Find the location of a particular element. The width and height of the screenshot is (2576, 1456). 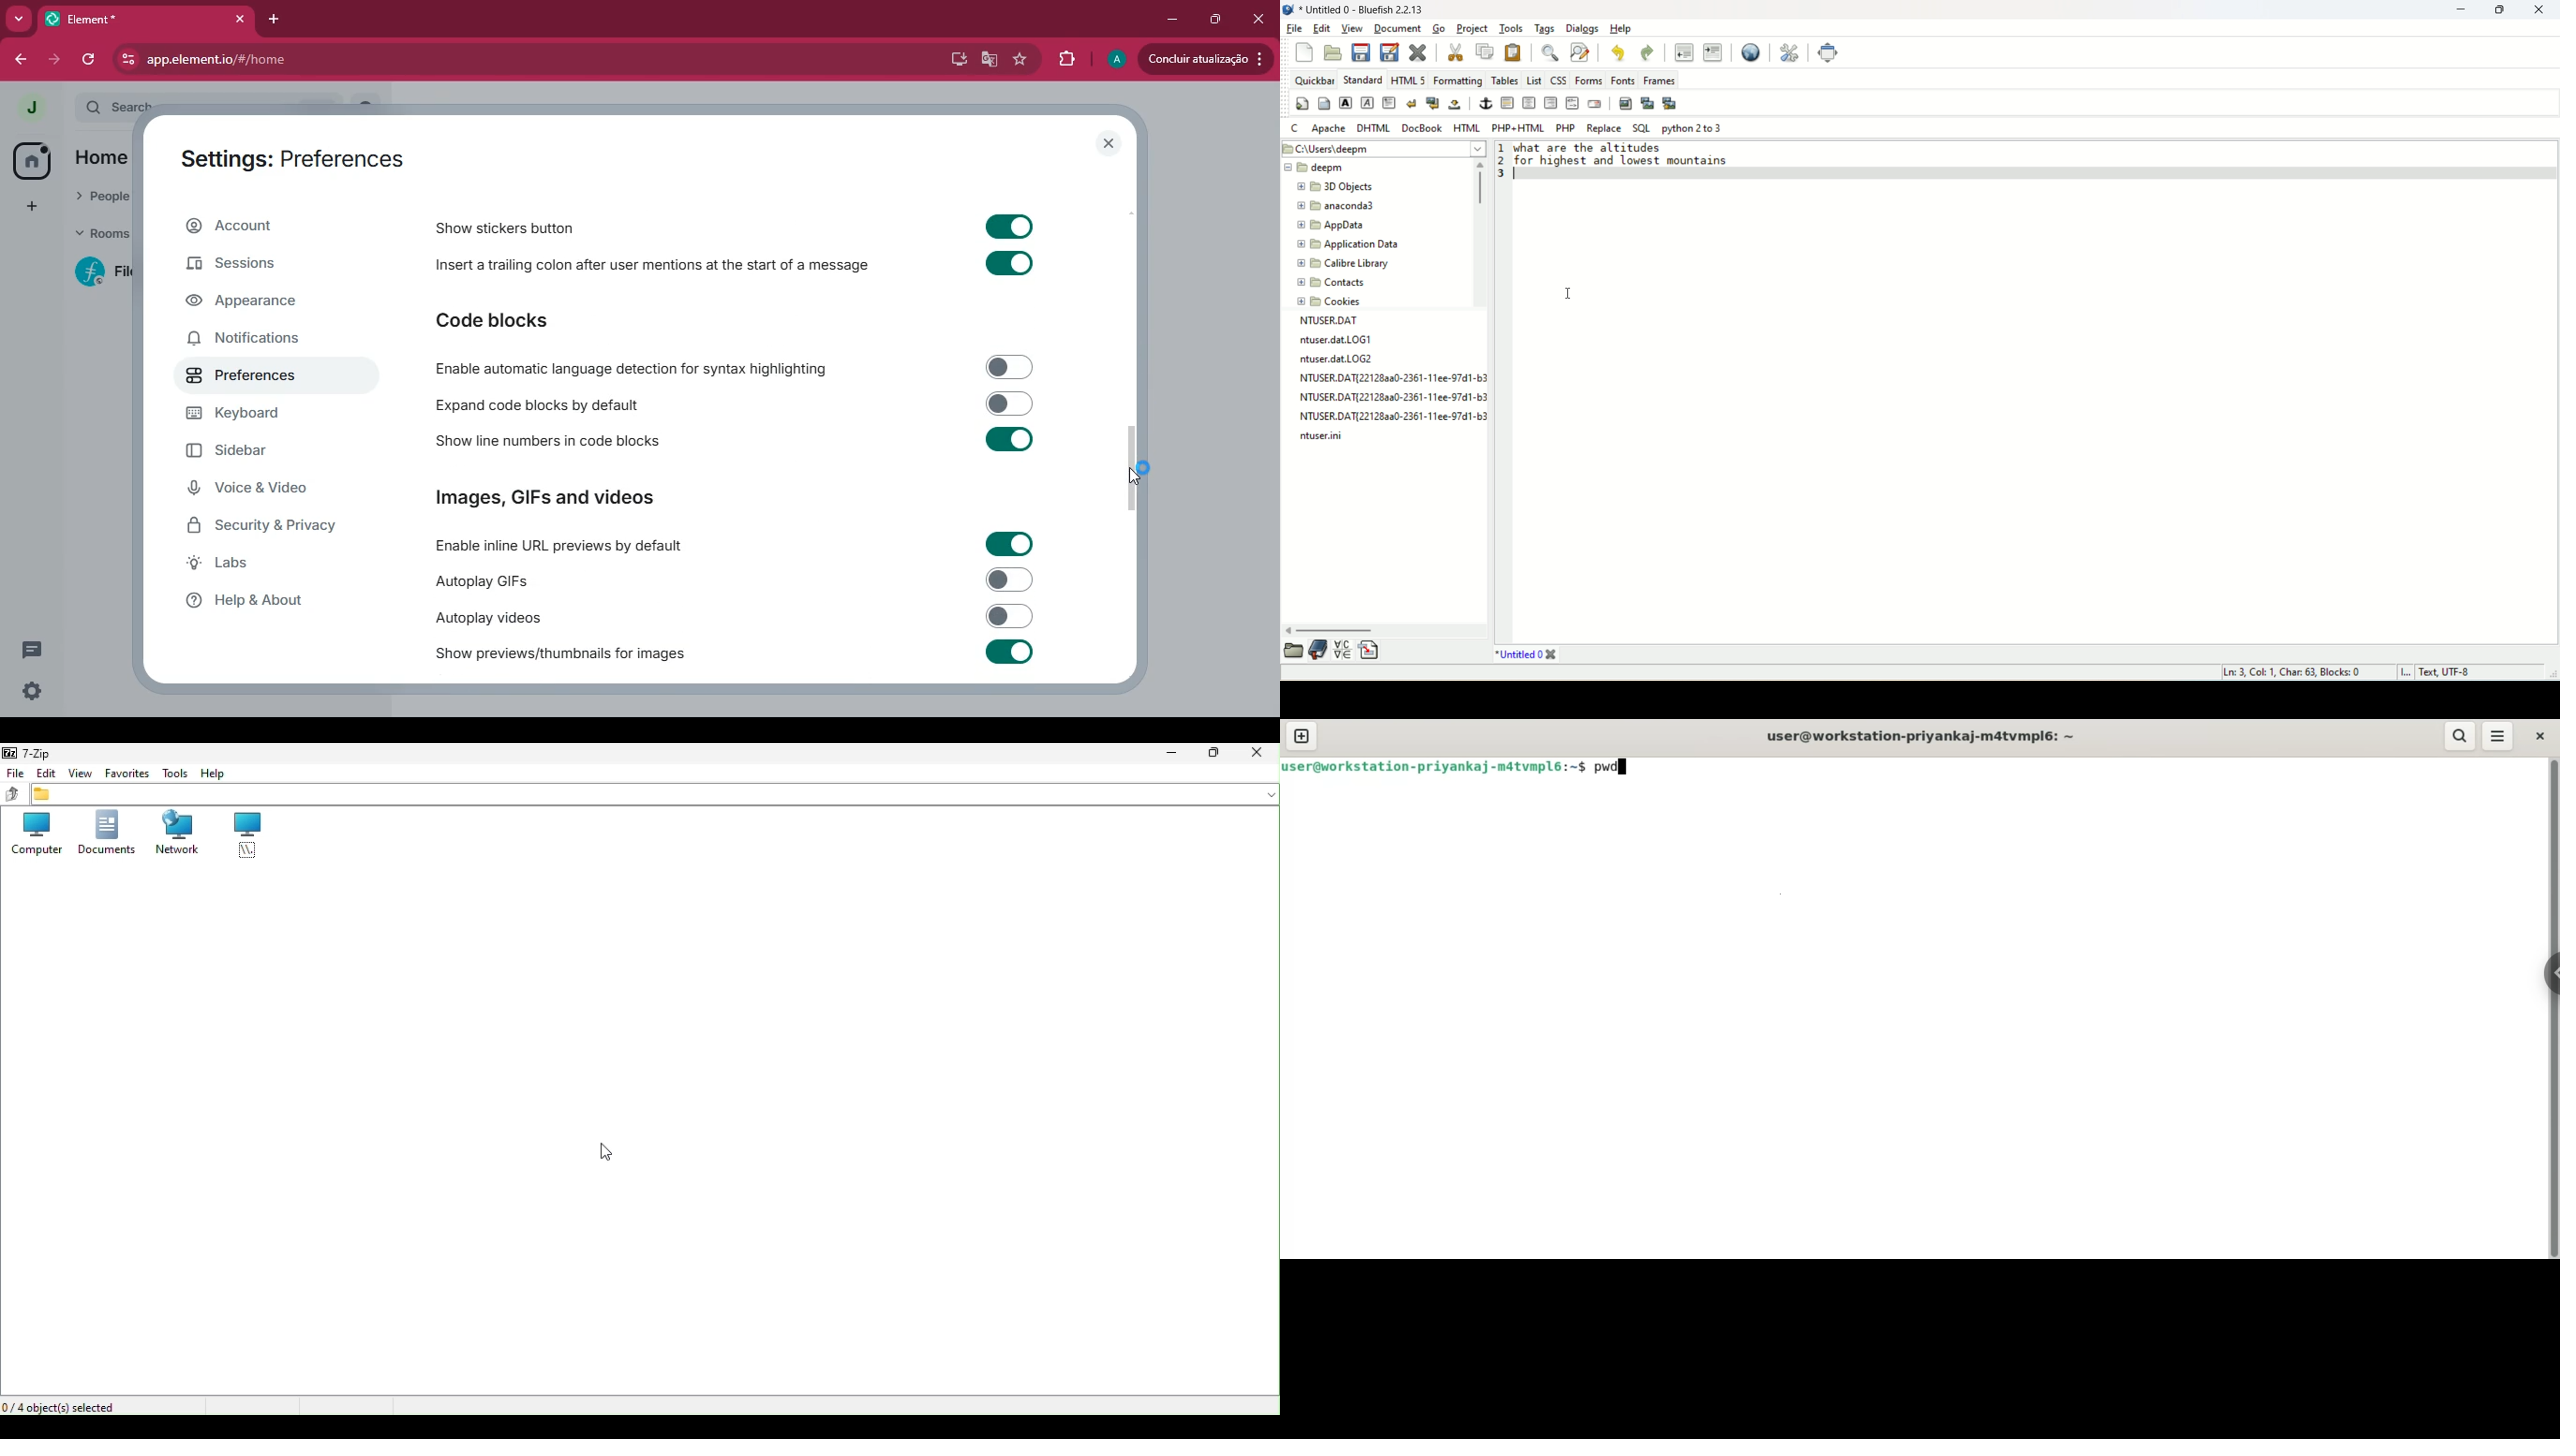

NTUSER.DAT{22128aa0-2361-11ee-97d1-b3 is located at coordinates (1391, 418).